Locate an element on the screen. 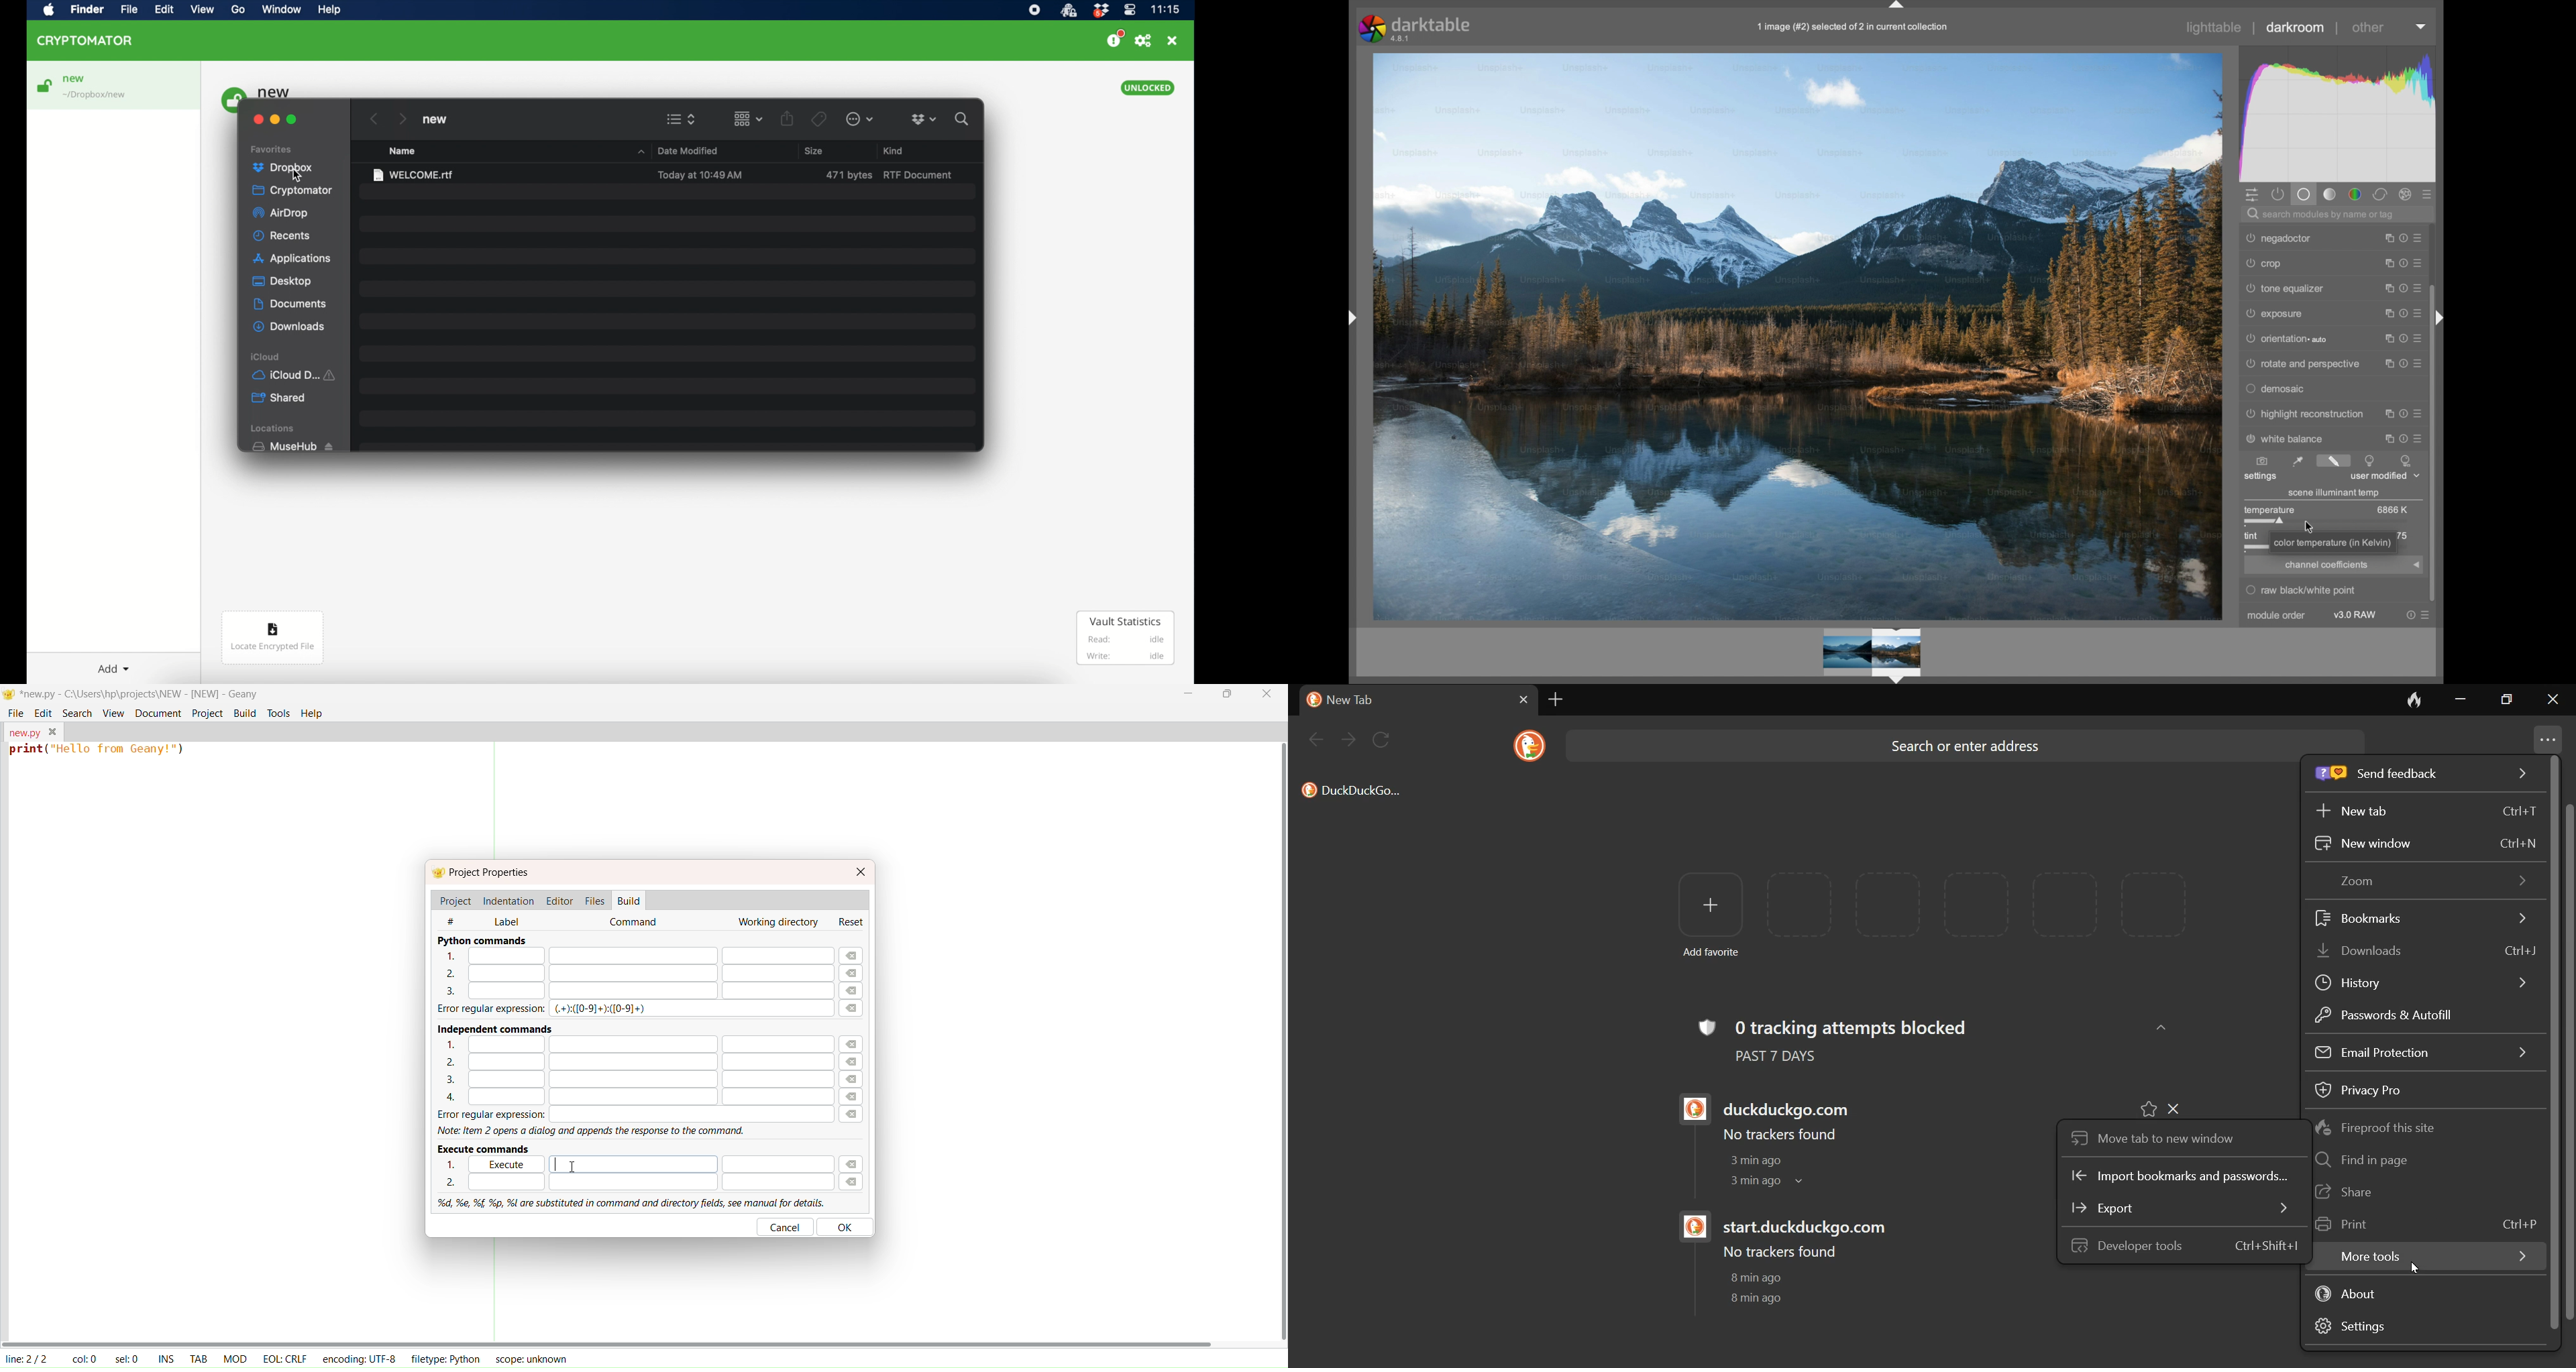  presets is located at coordinates (2421, 437).